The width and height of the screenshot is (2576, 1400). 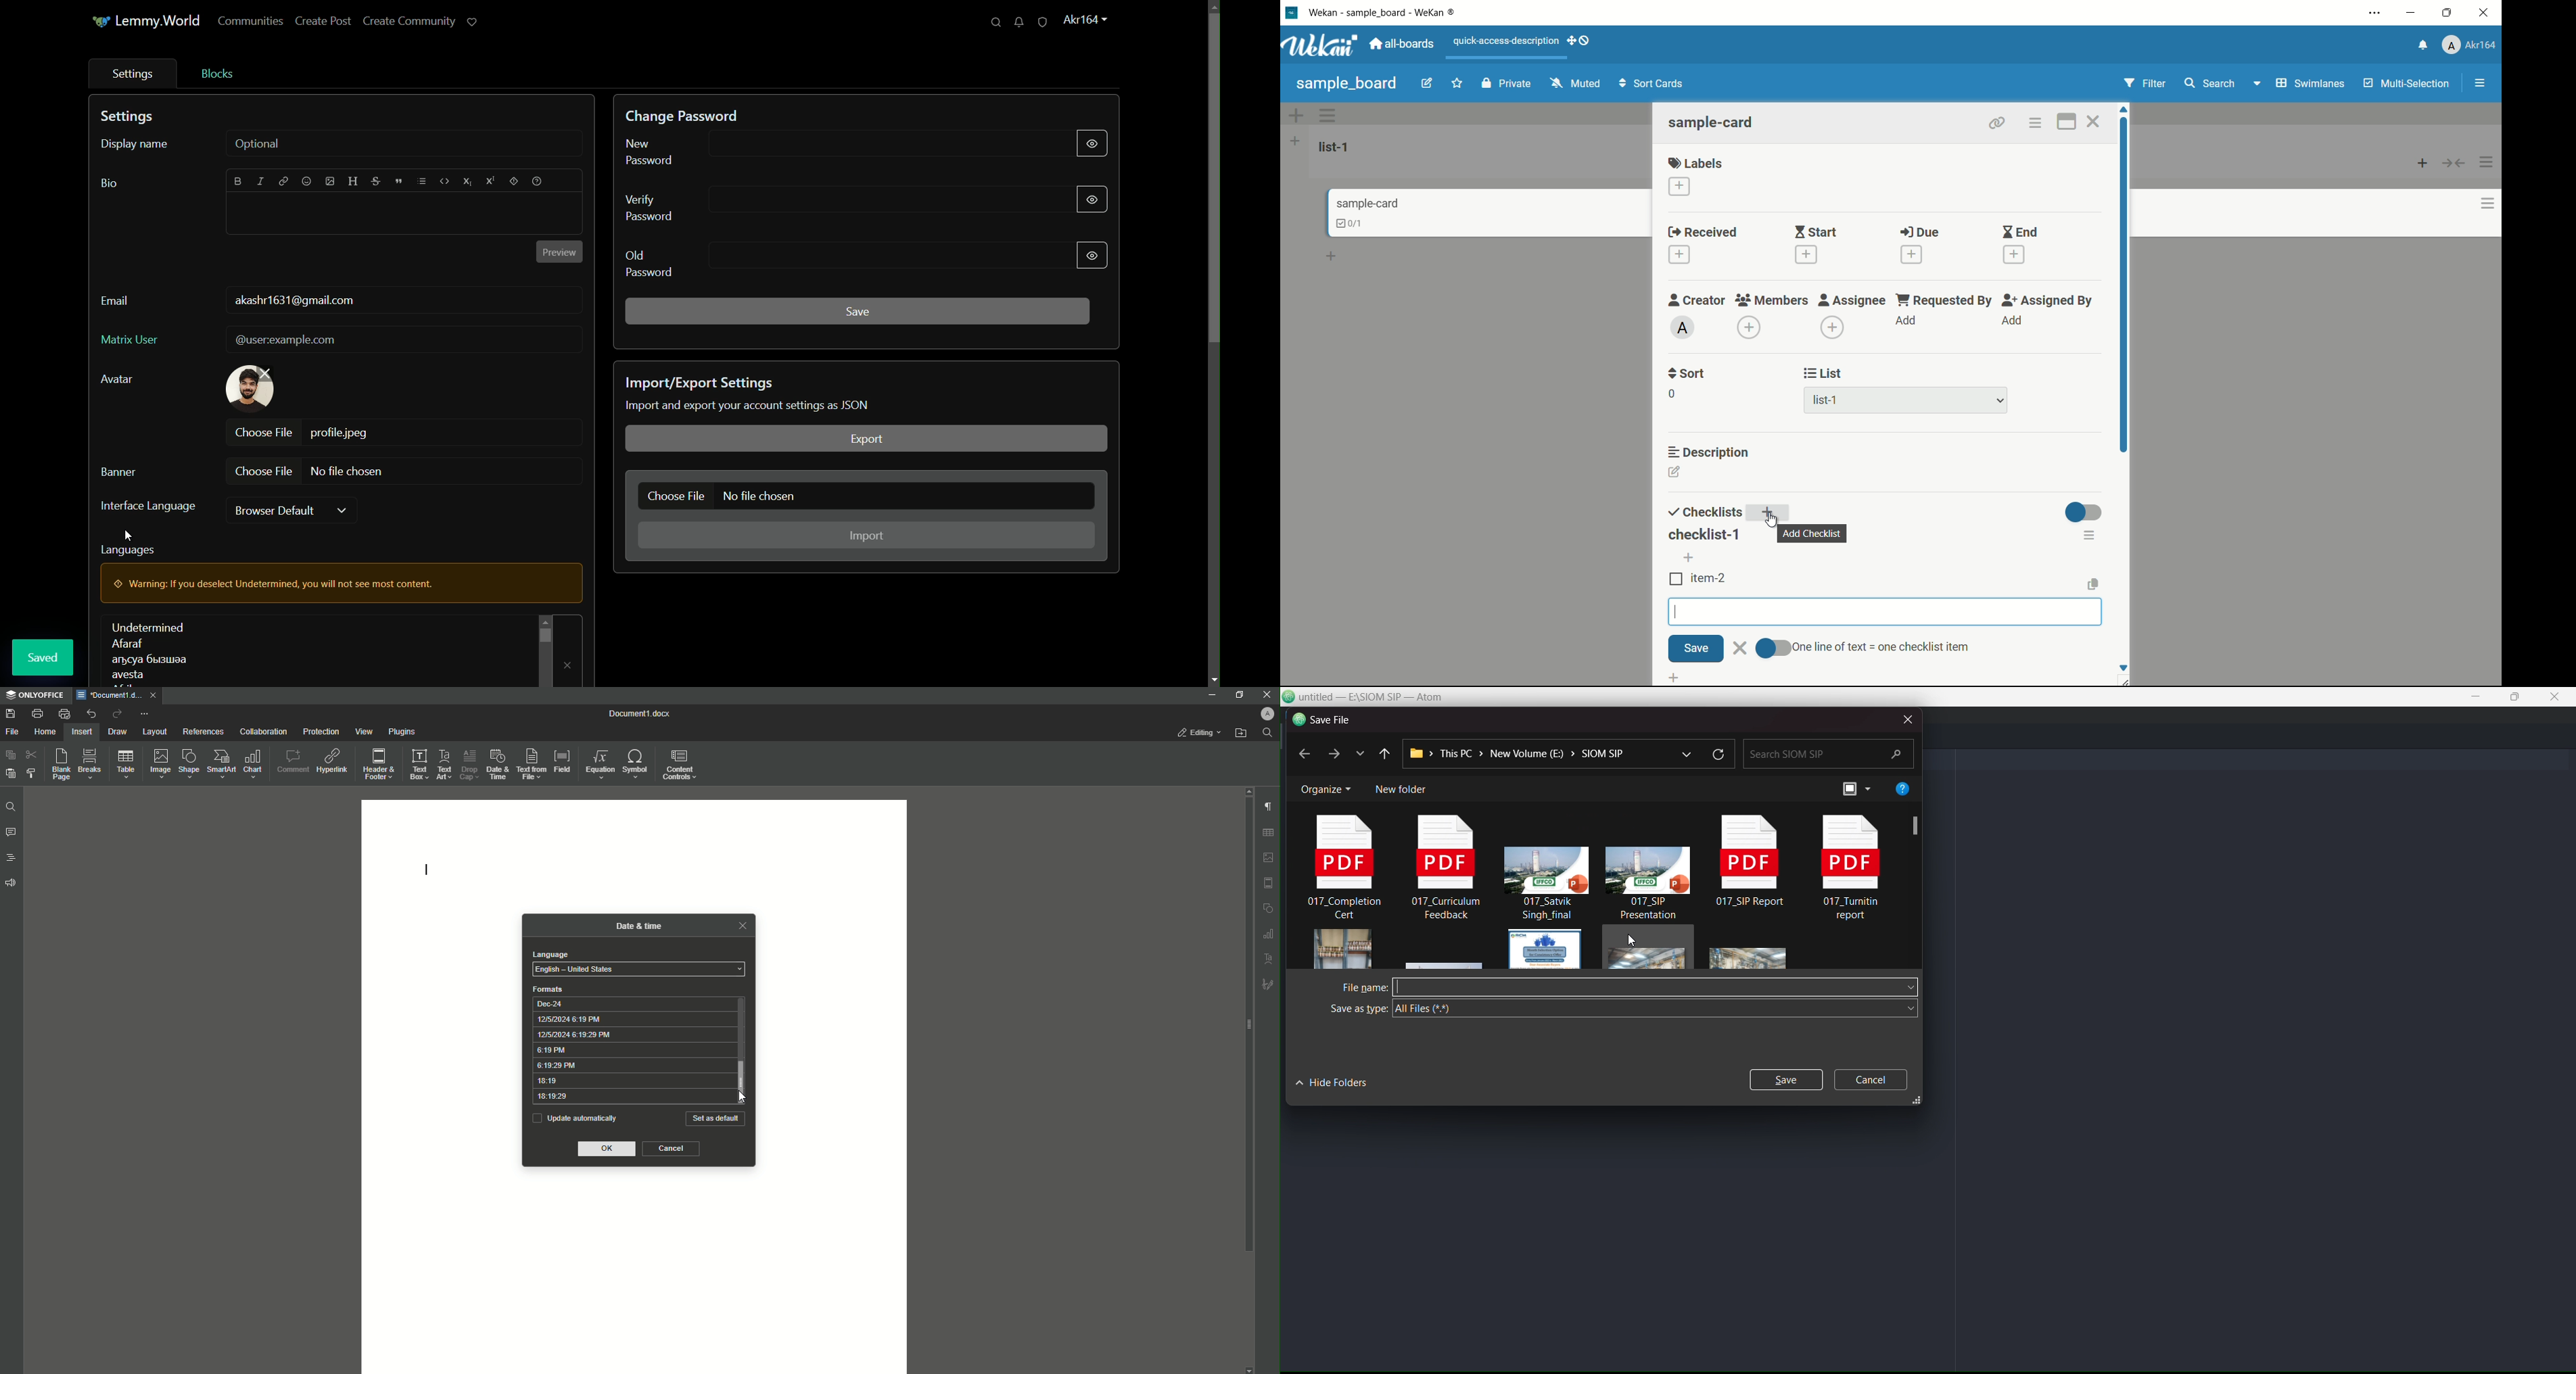 I want to click on notifications, so click(x=2421, y=44).